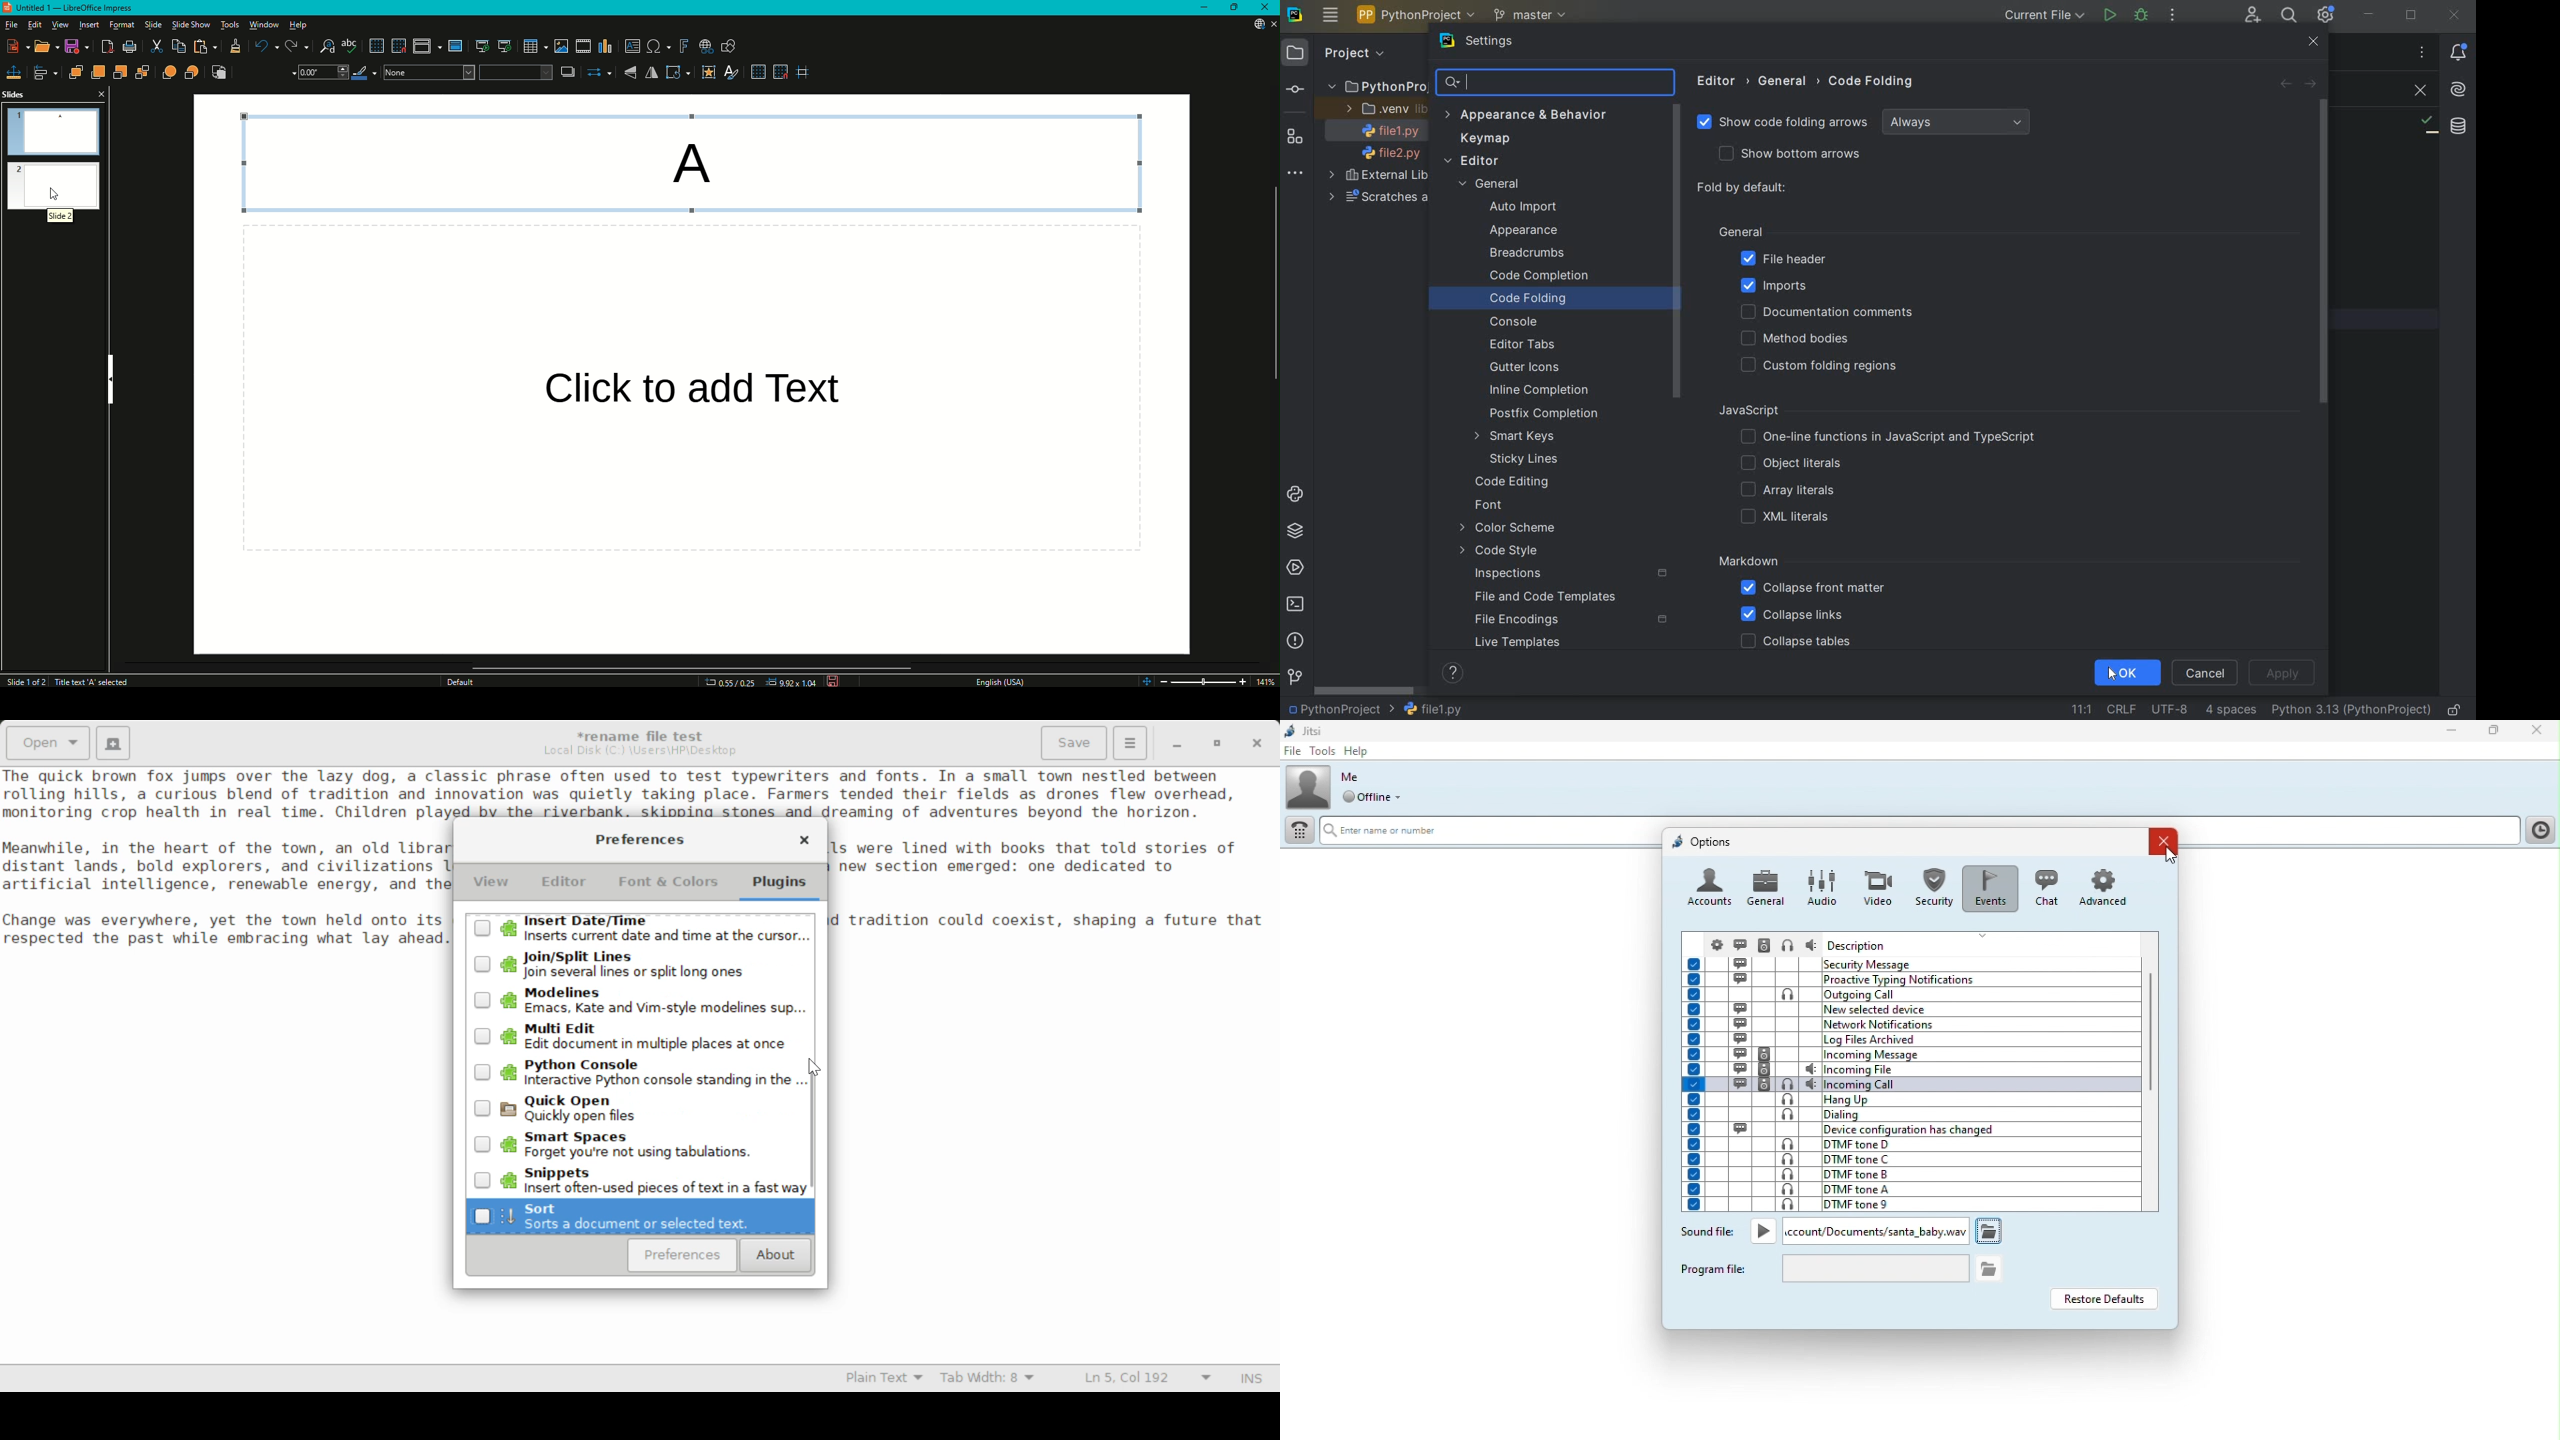  I want to click on Start from Current Slide, so click(503, 45).